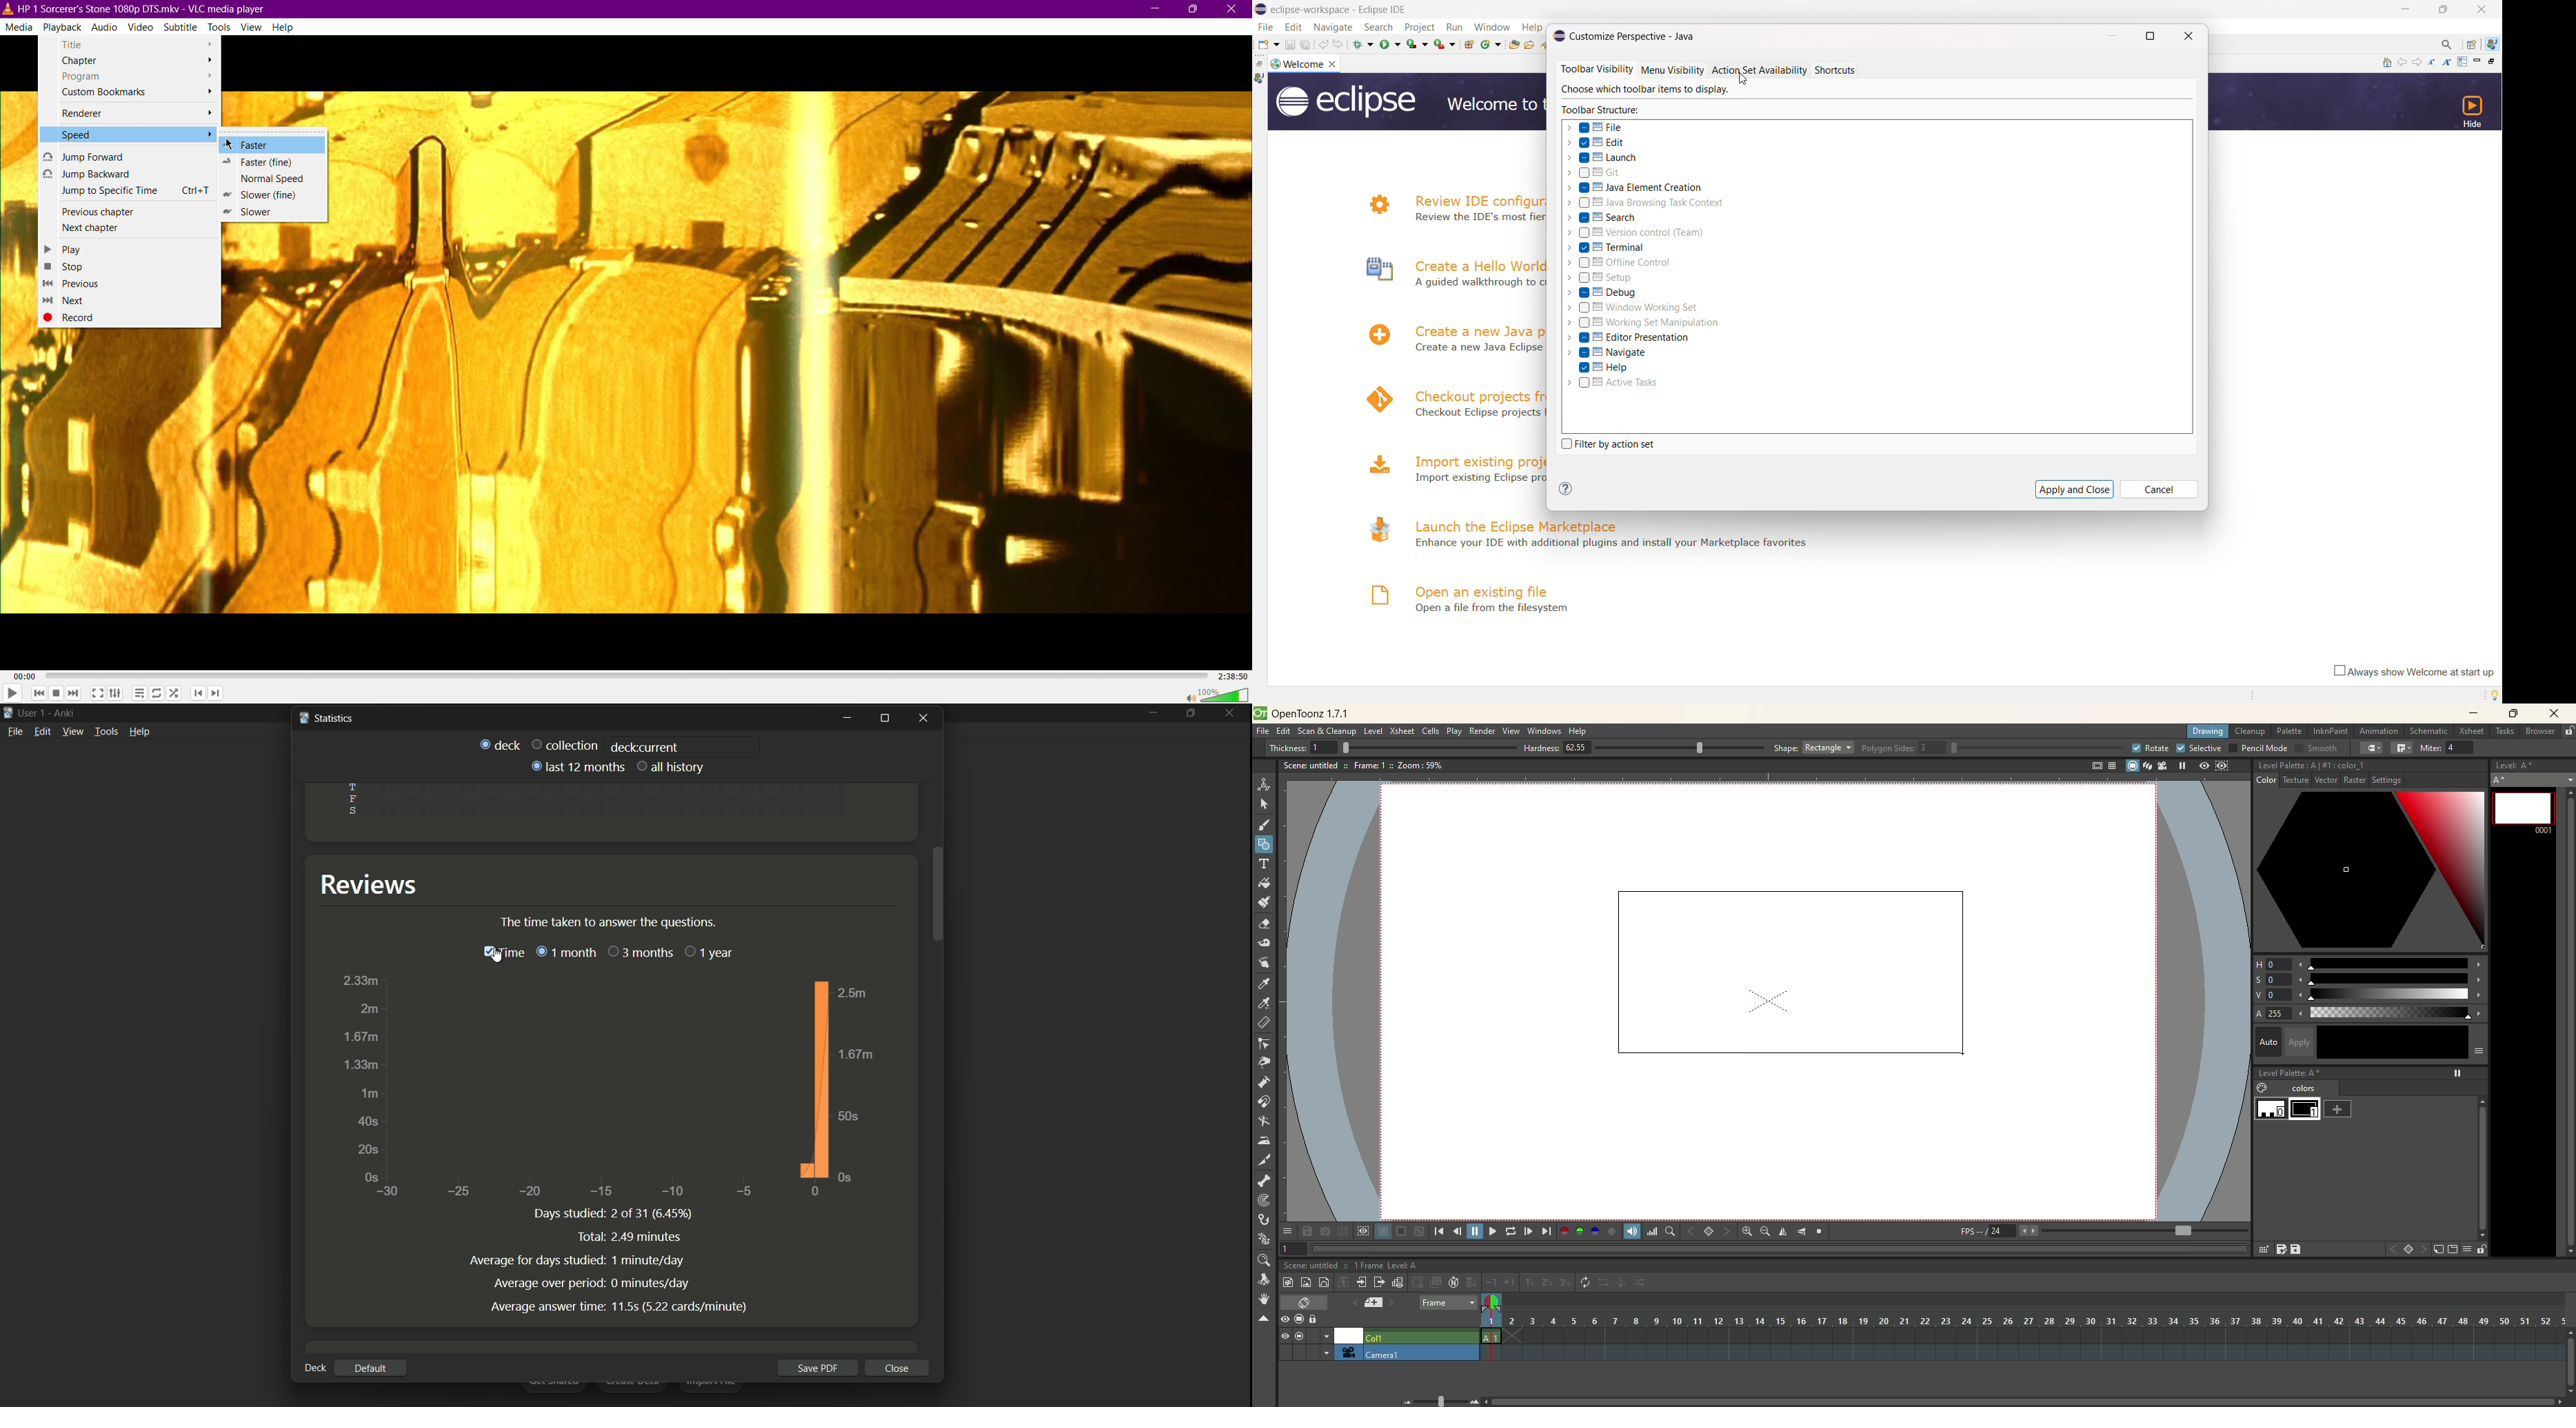  I want to click on 0 minutes per day, so click(651, 1284).